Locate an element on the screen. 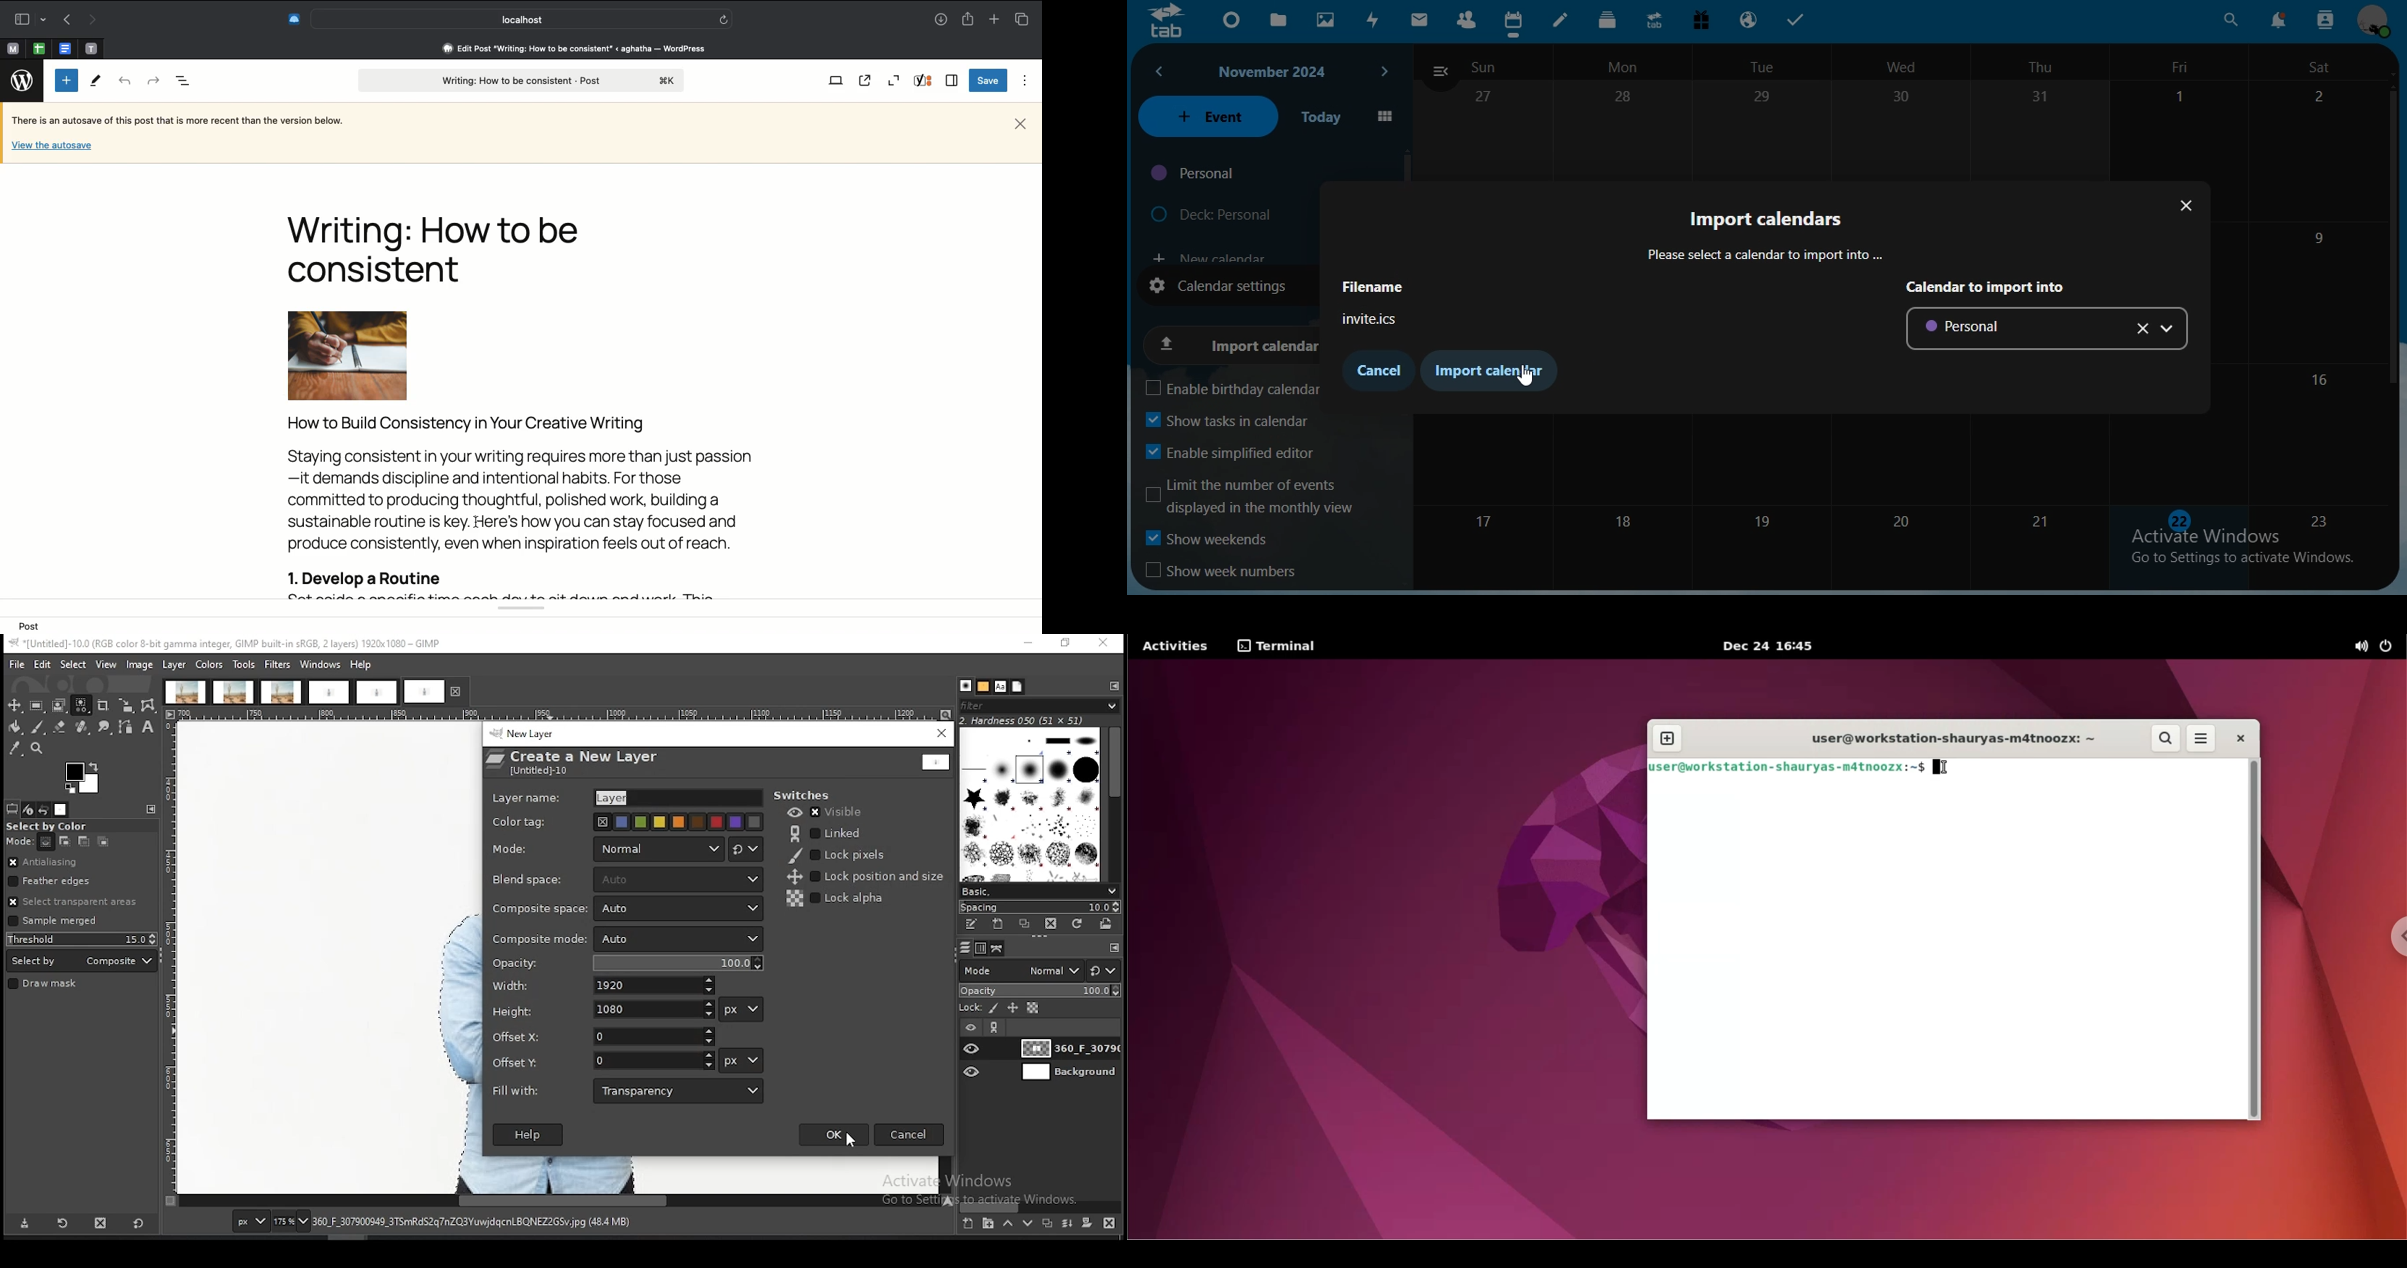  Yoast is located at coordinates (925, 82).